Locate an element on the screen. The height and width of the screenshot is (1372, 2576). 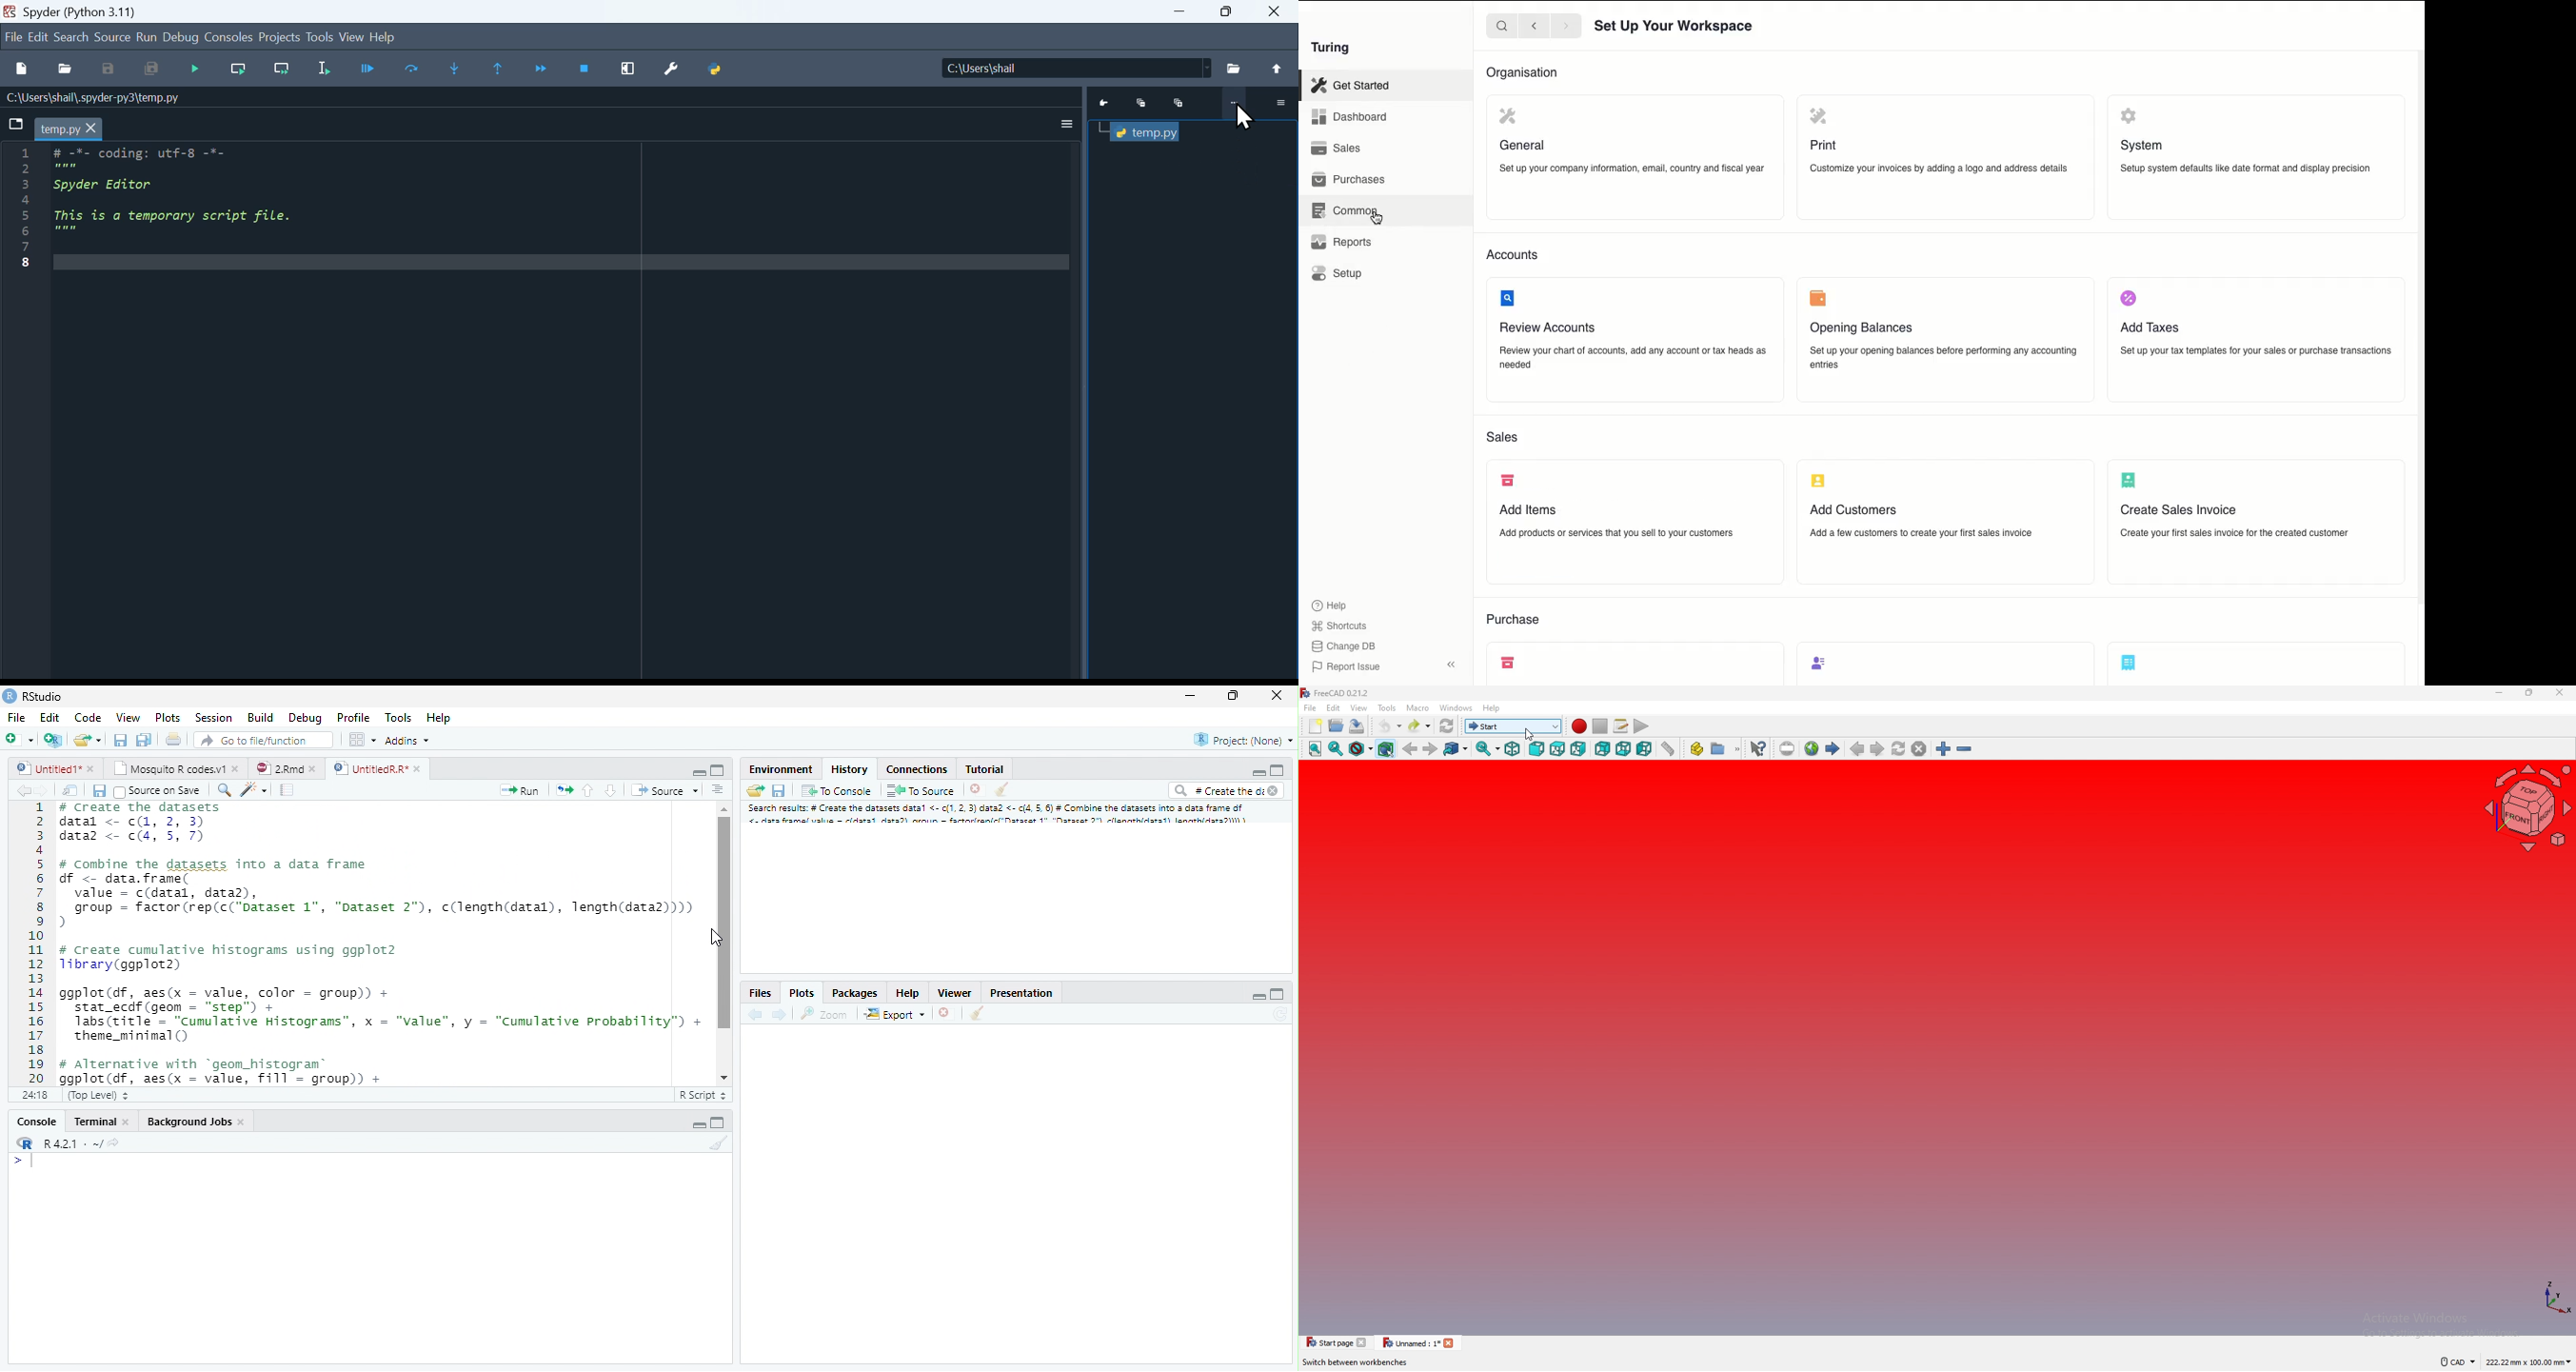
back is located at coordinates (756, 1016).